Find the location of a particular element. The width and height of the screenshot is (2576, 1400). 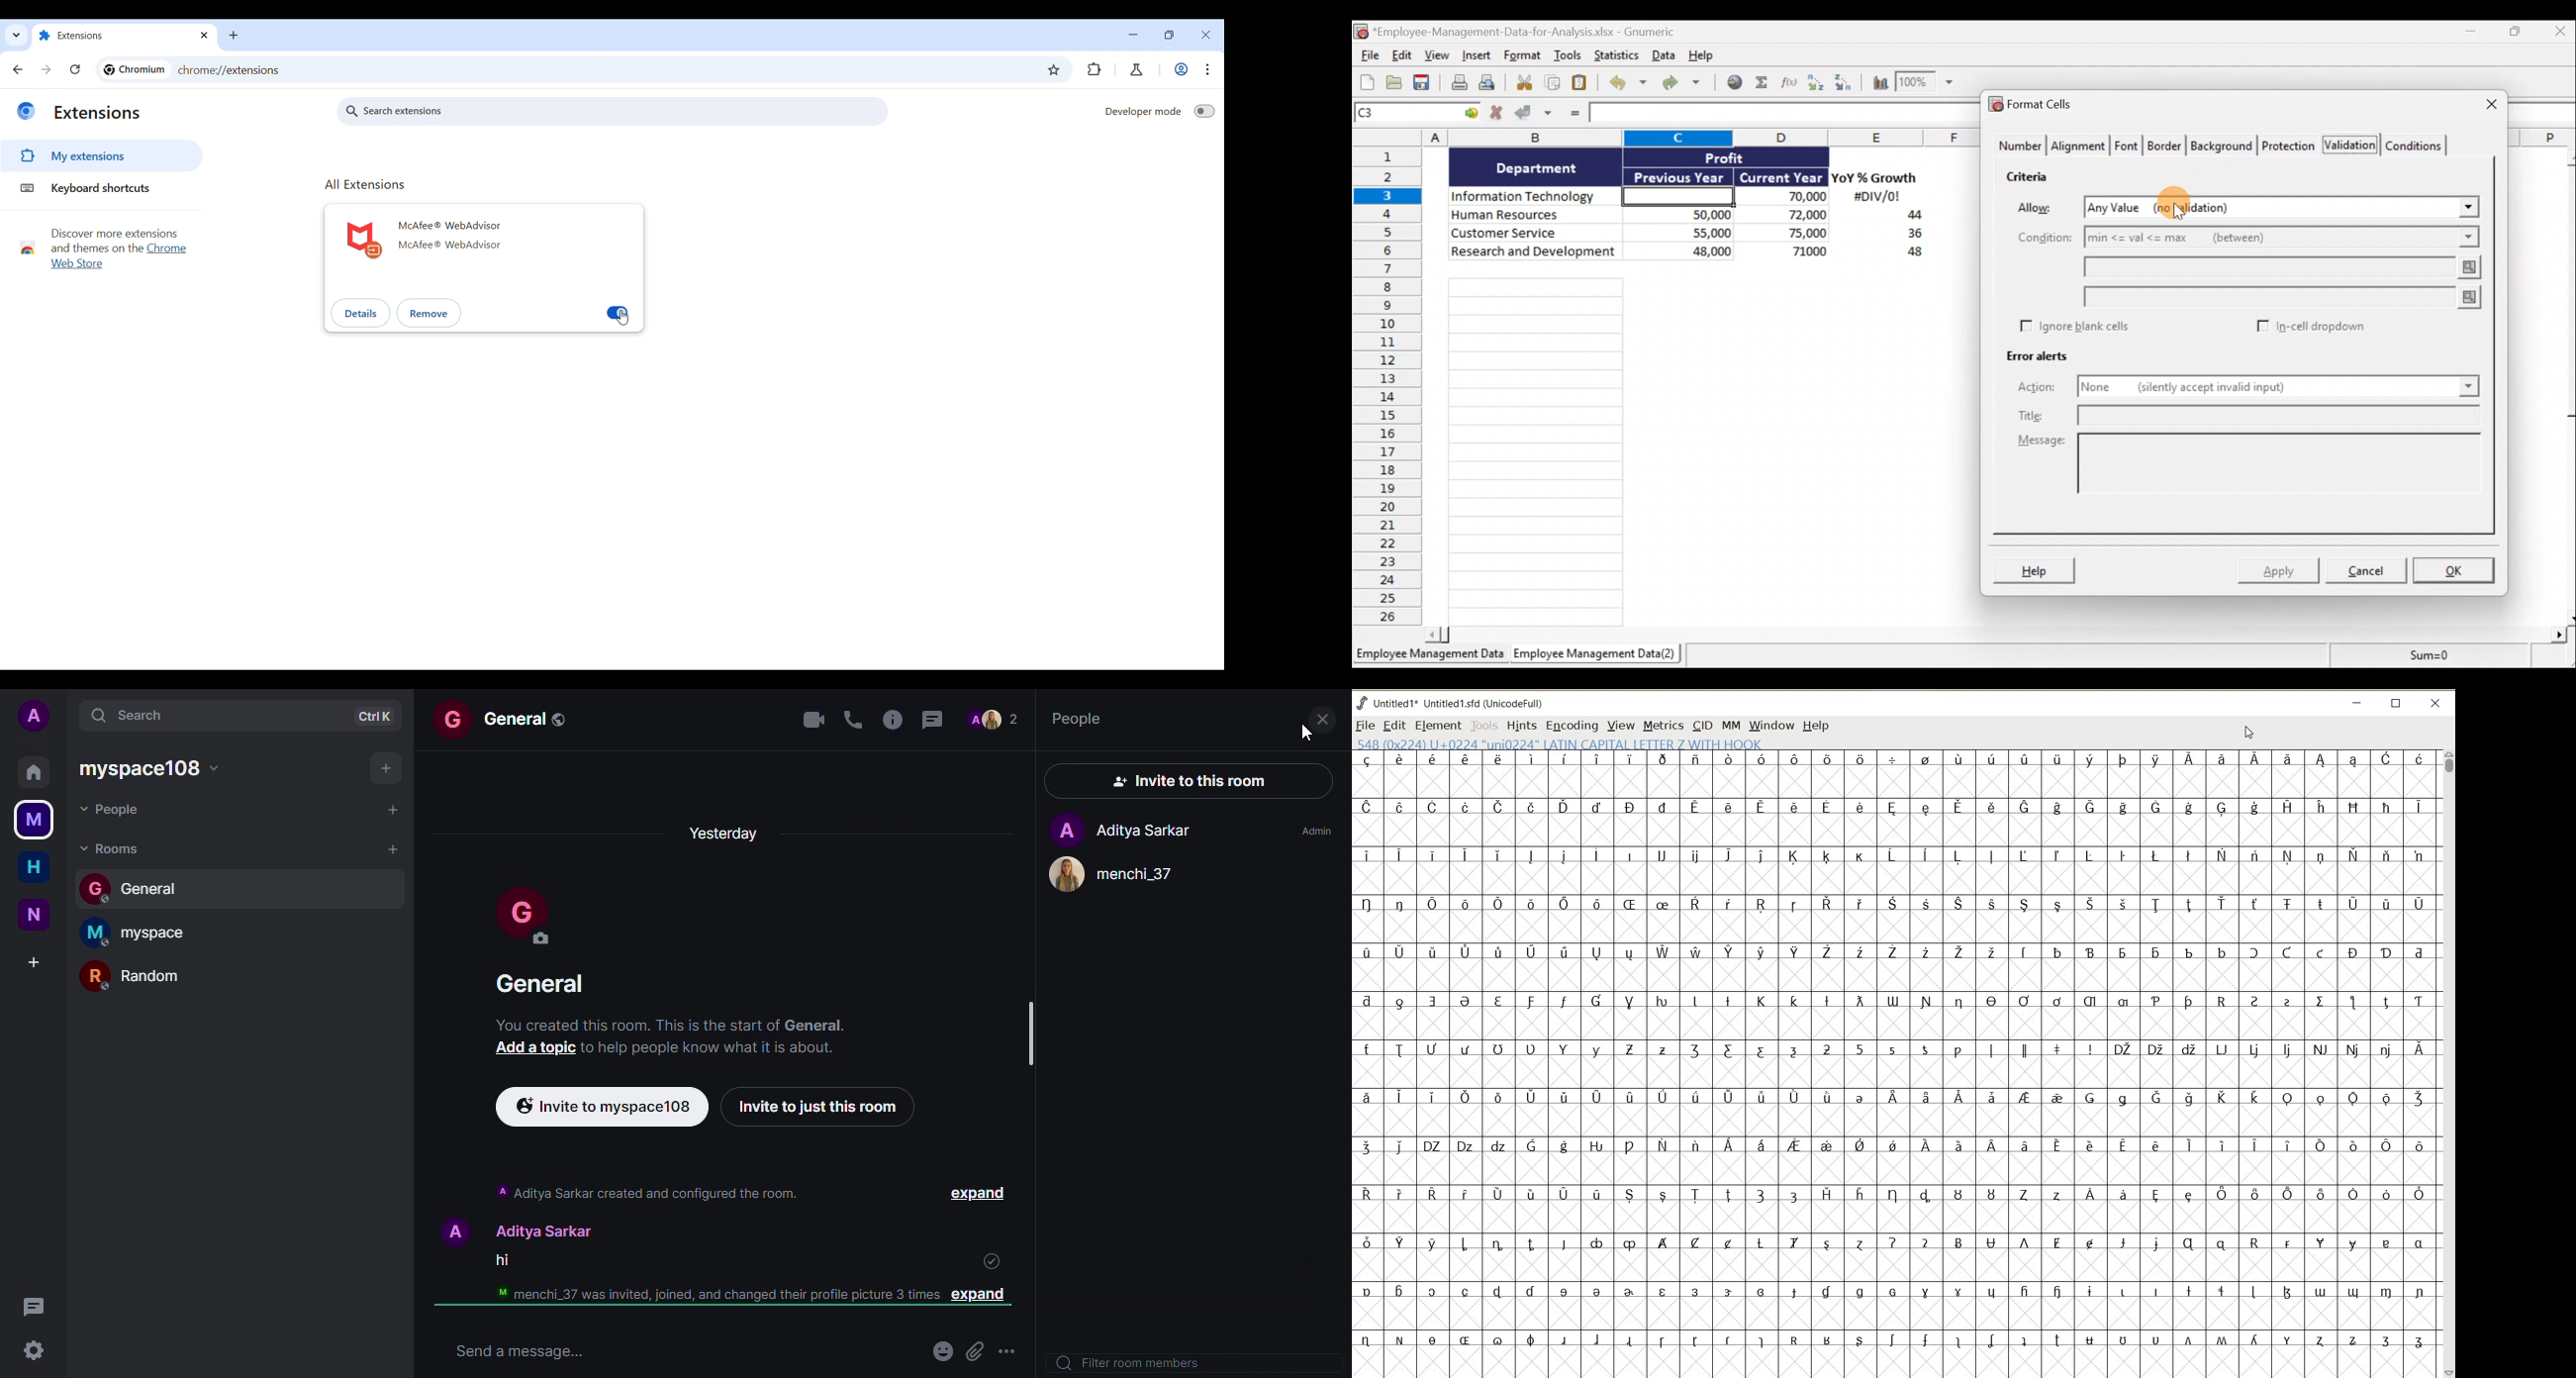

70,000 is located at coordinates (1788, 197).